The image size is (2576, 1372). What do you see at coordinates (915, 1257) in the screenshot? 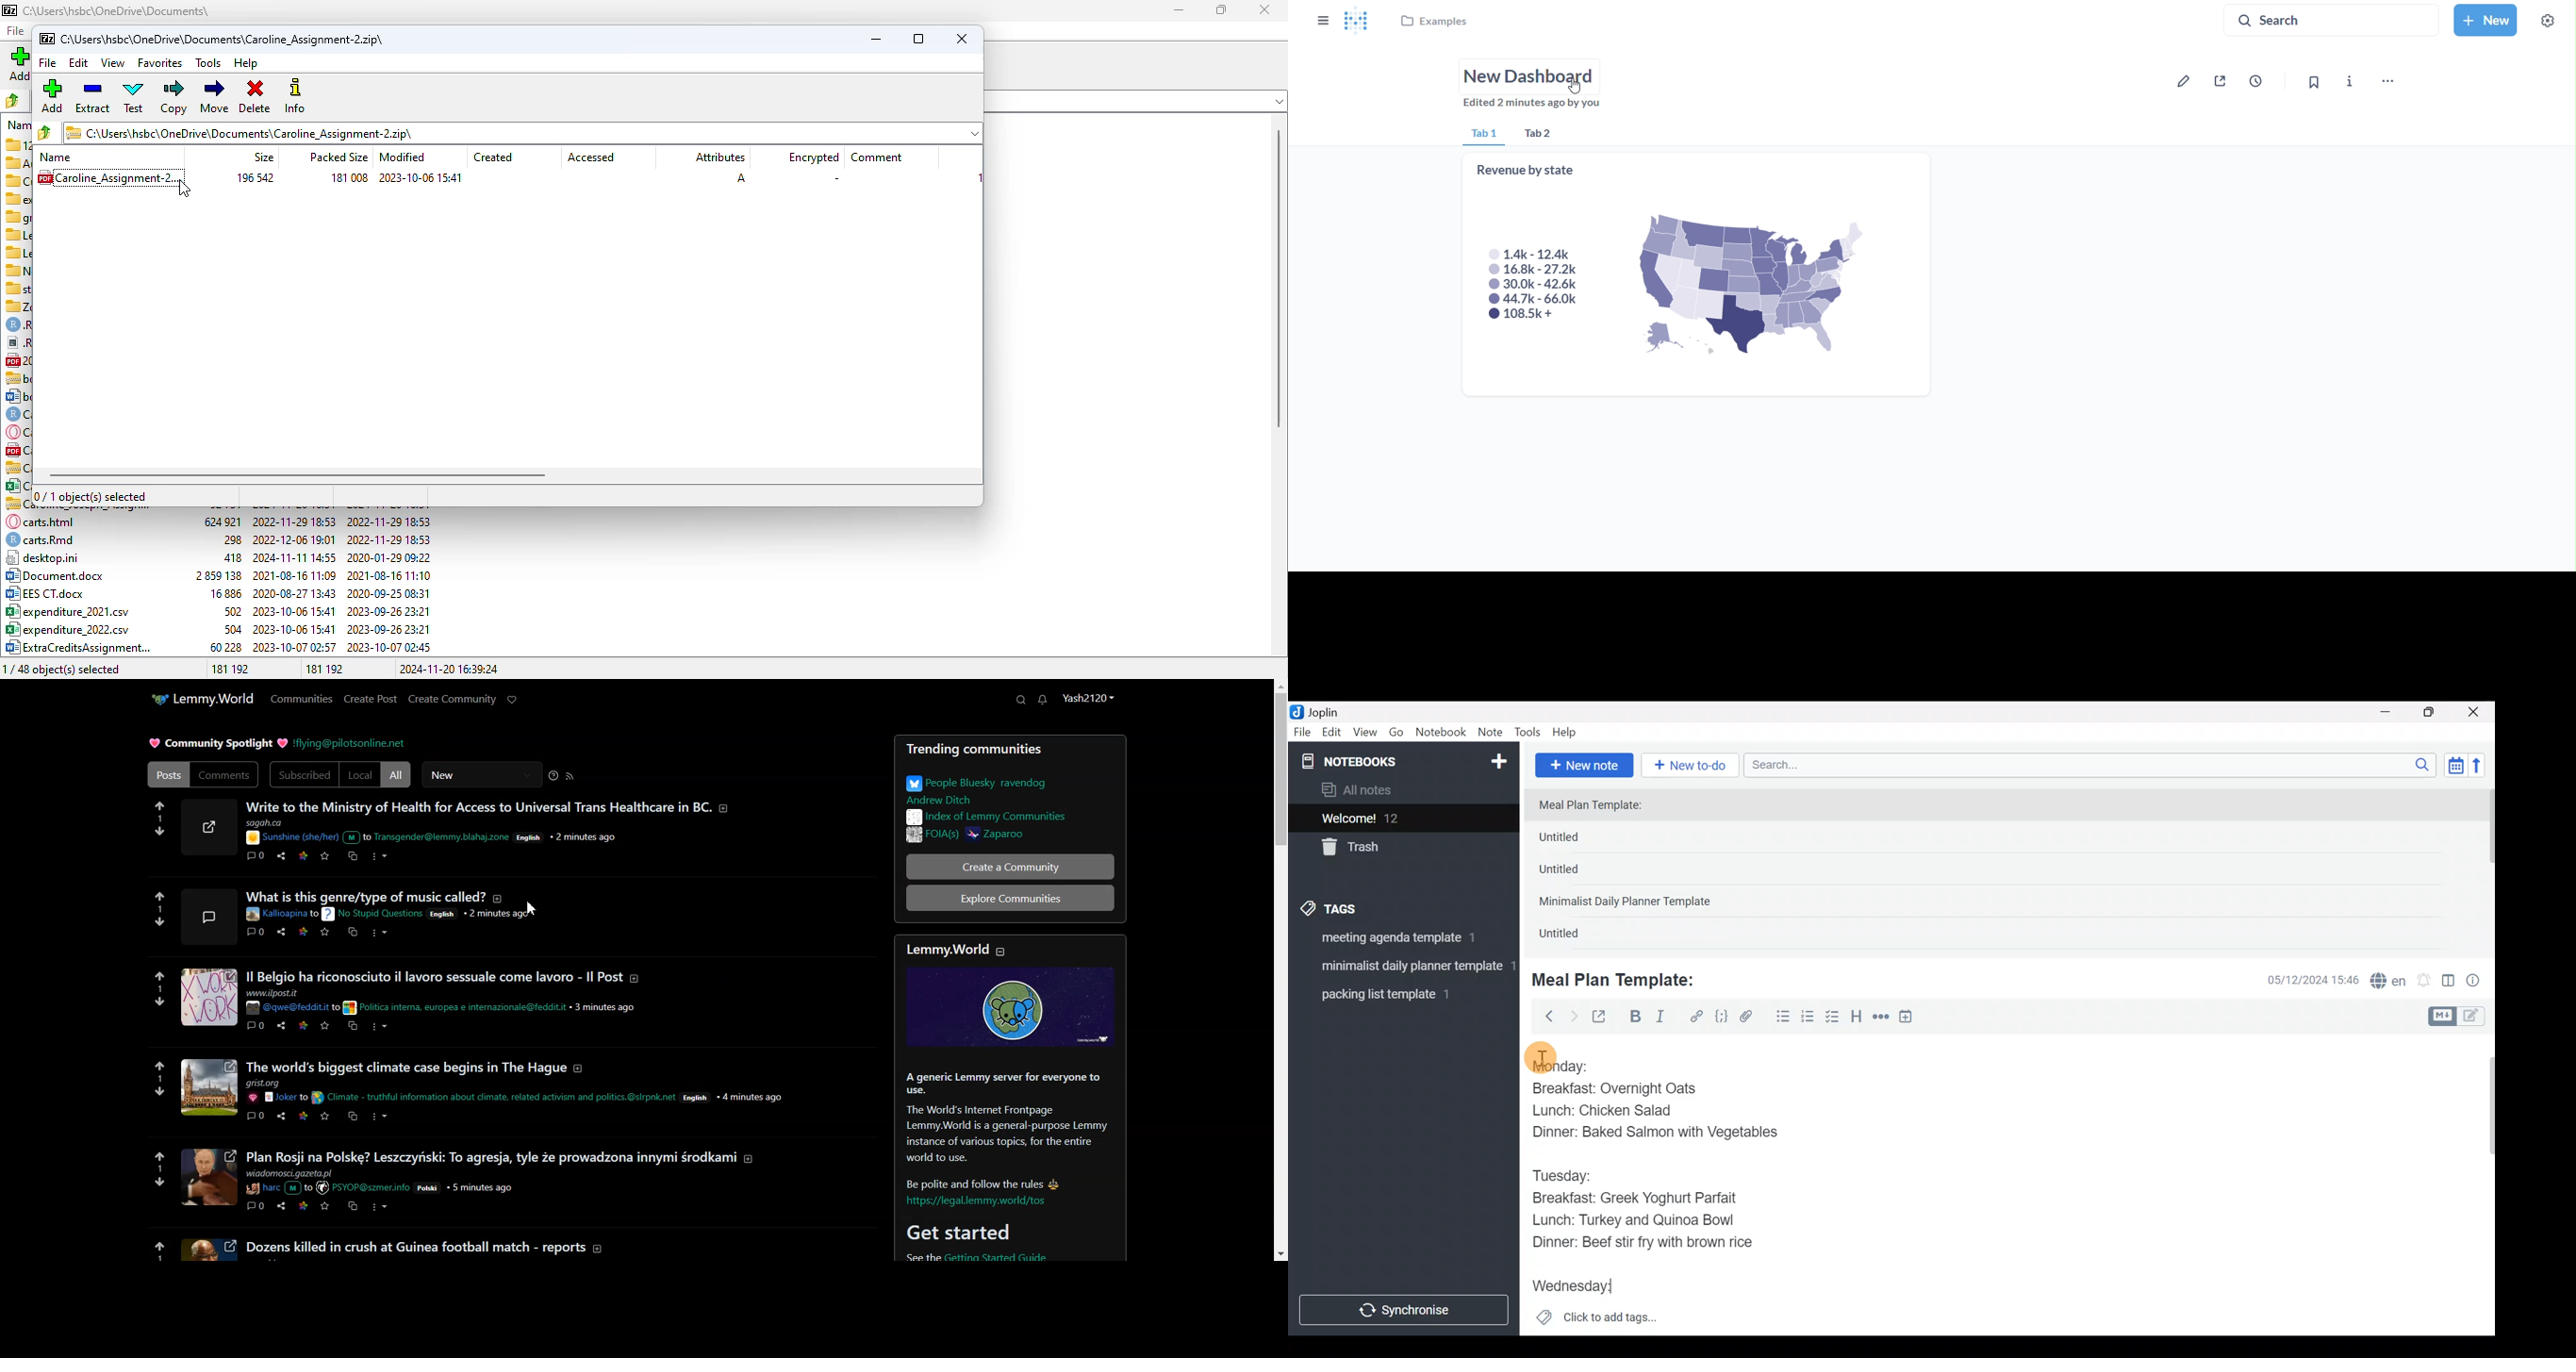
I see `See the` at bounding box center [915, 1257].